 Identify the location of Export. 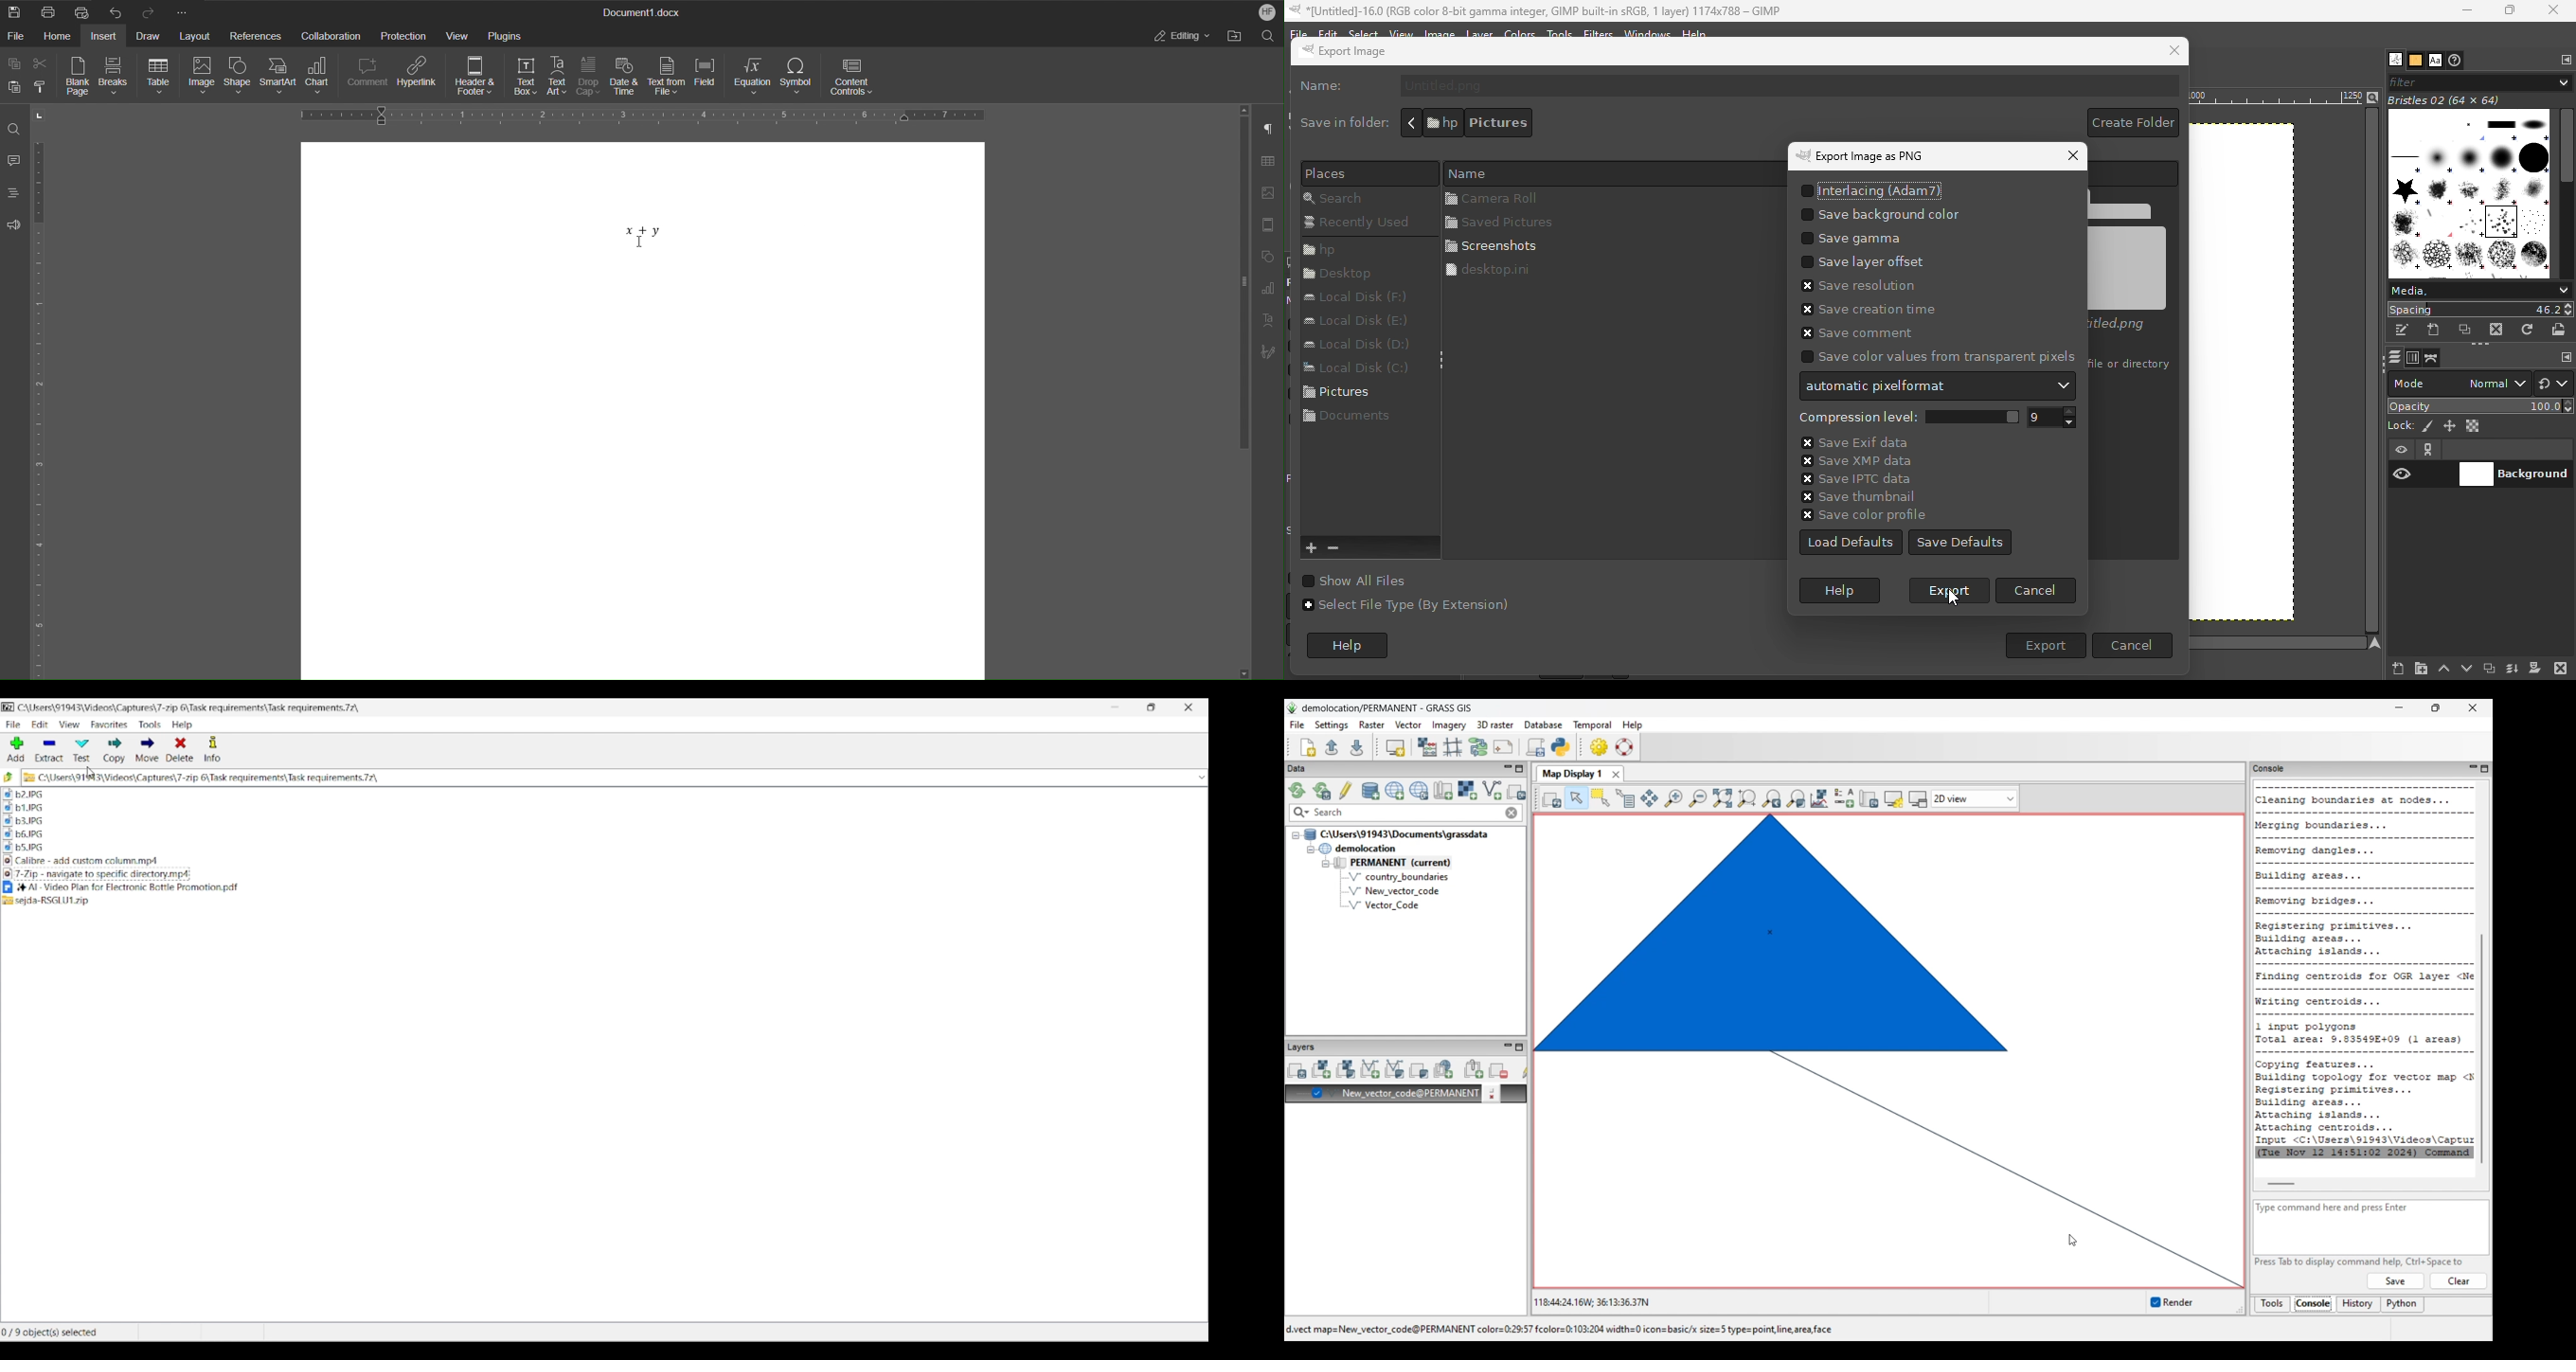
(2038, 646).